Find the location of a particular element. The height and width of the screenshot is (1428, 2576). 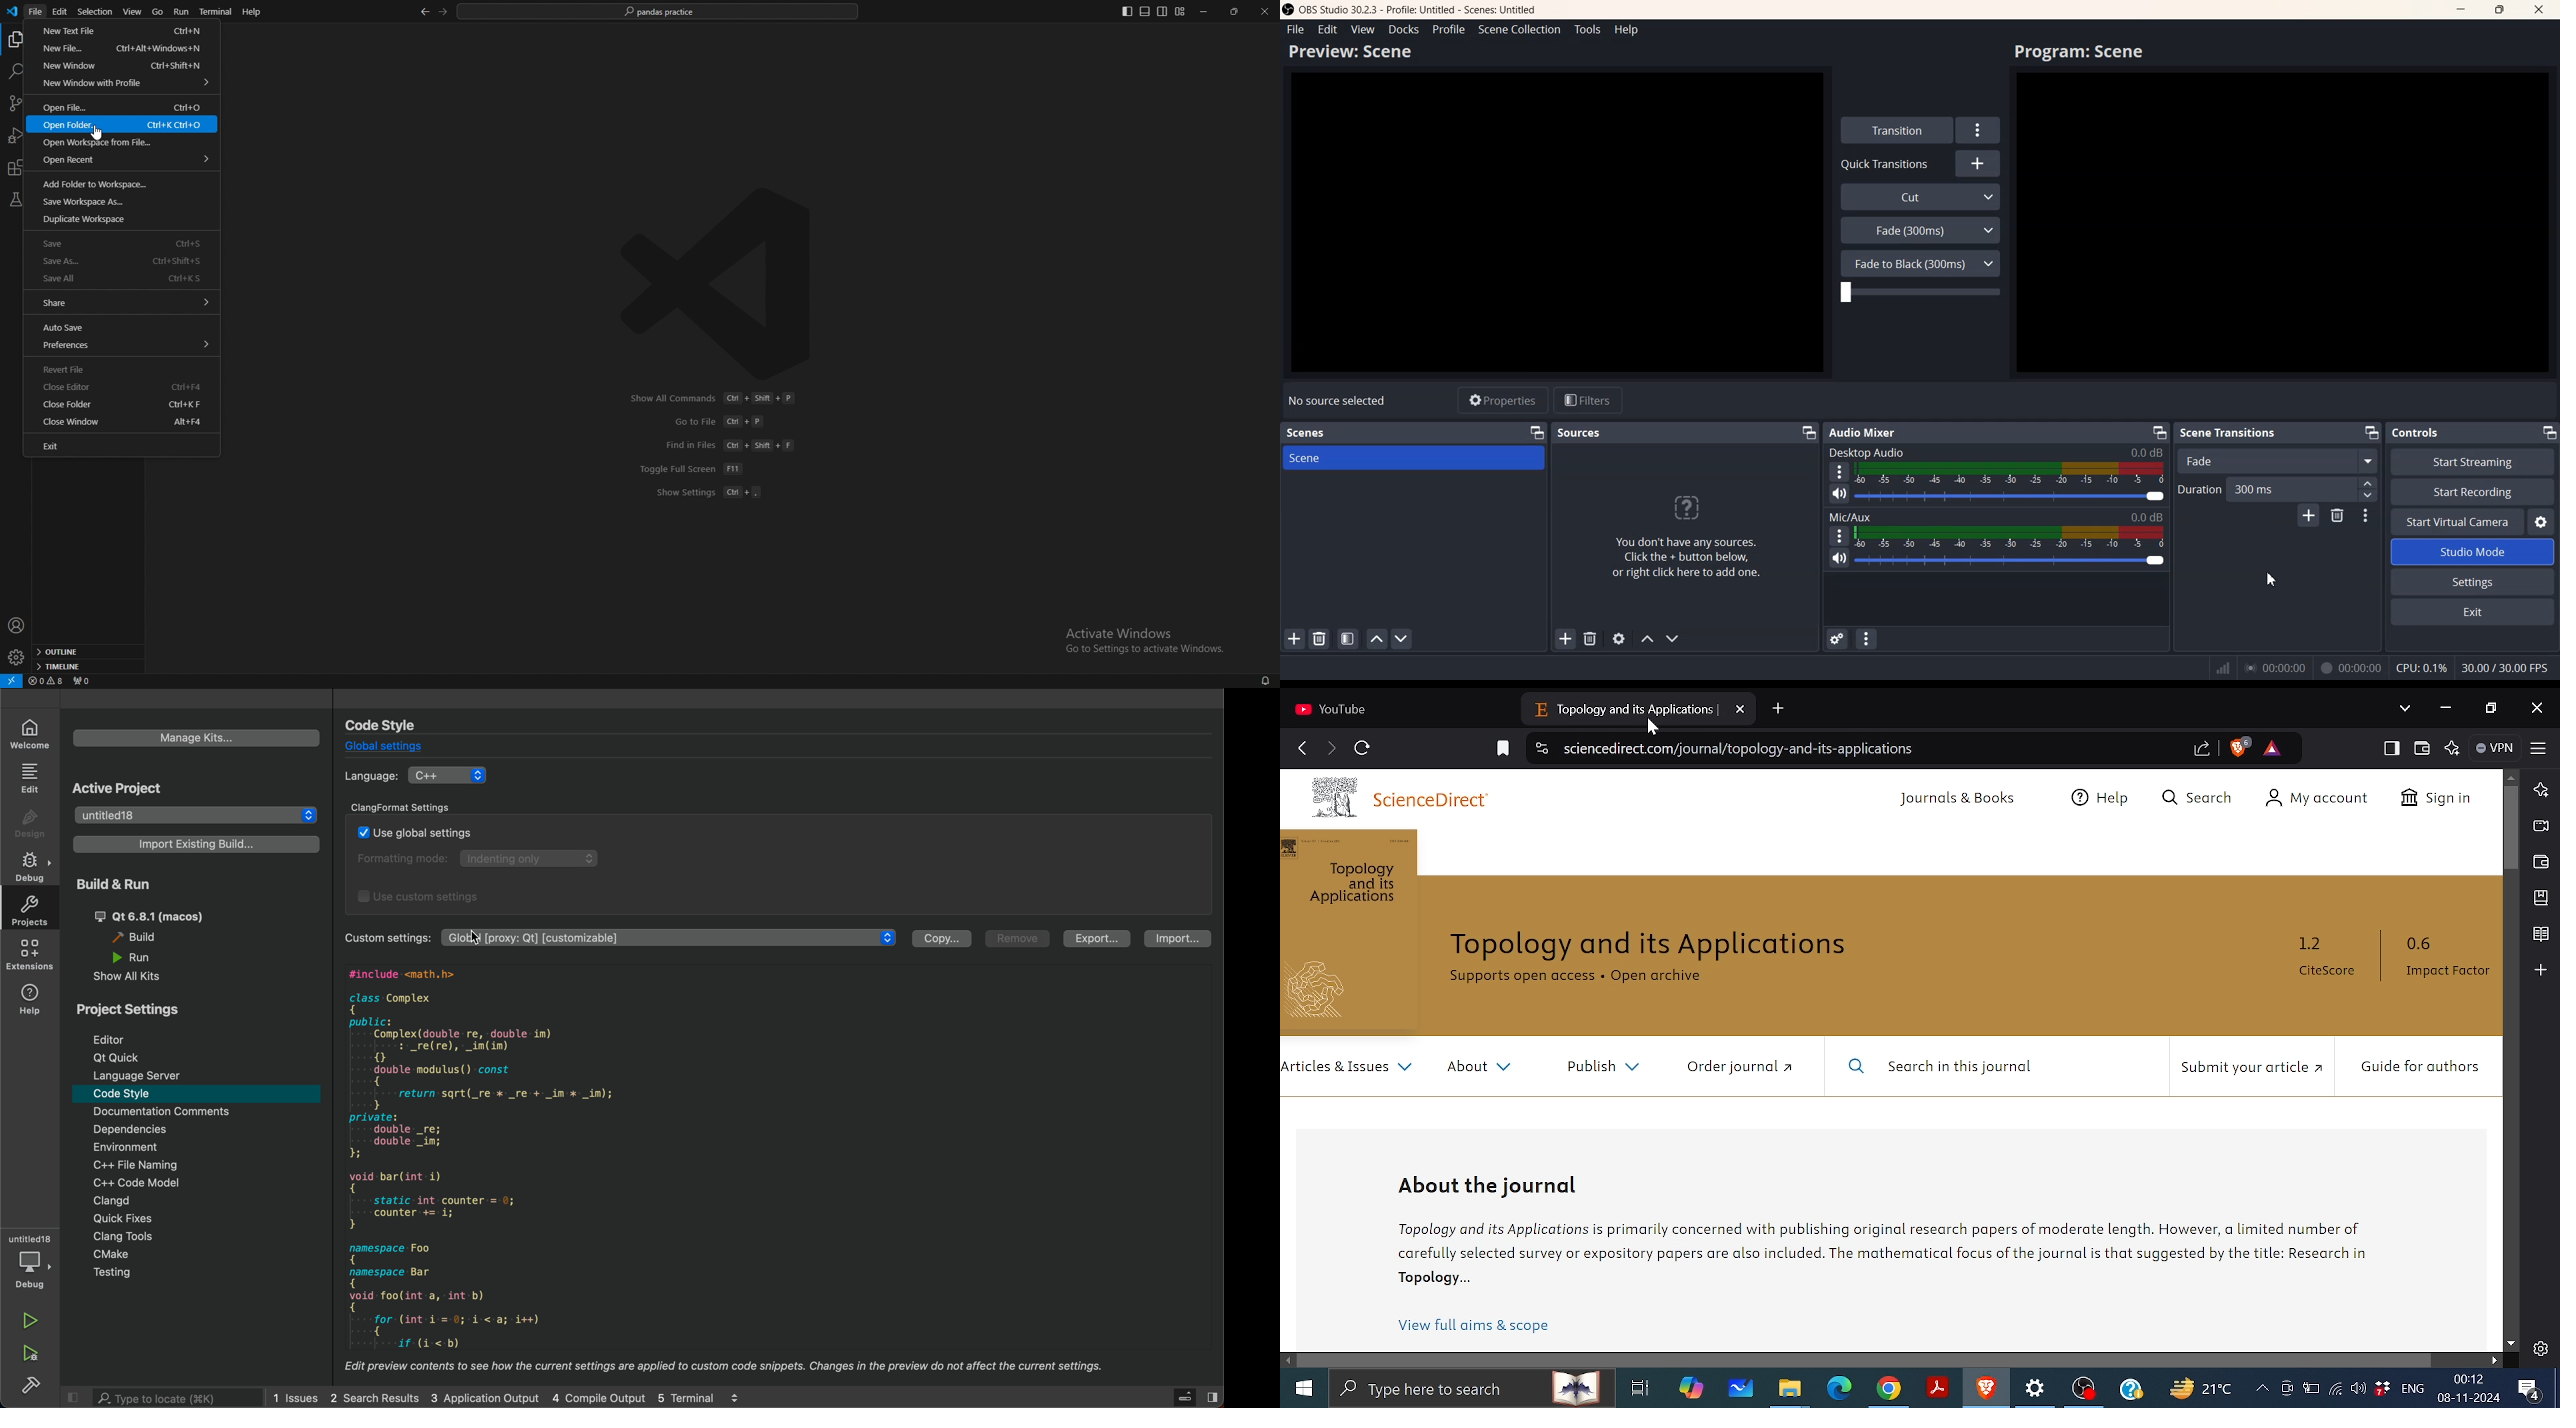

1 Issues is located at coordinates (295, 1396).